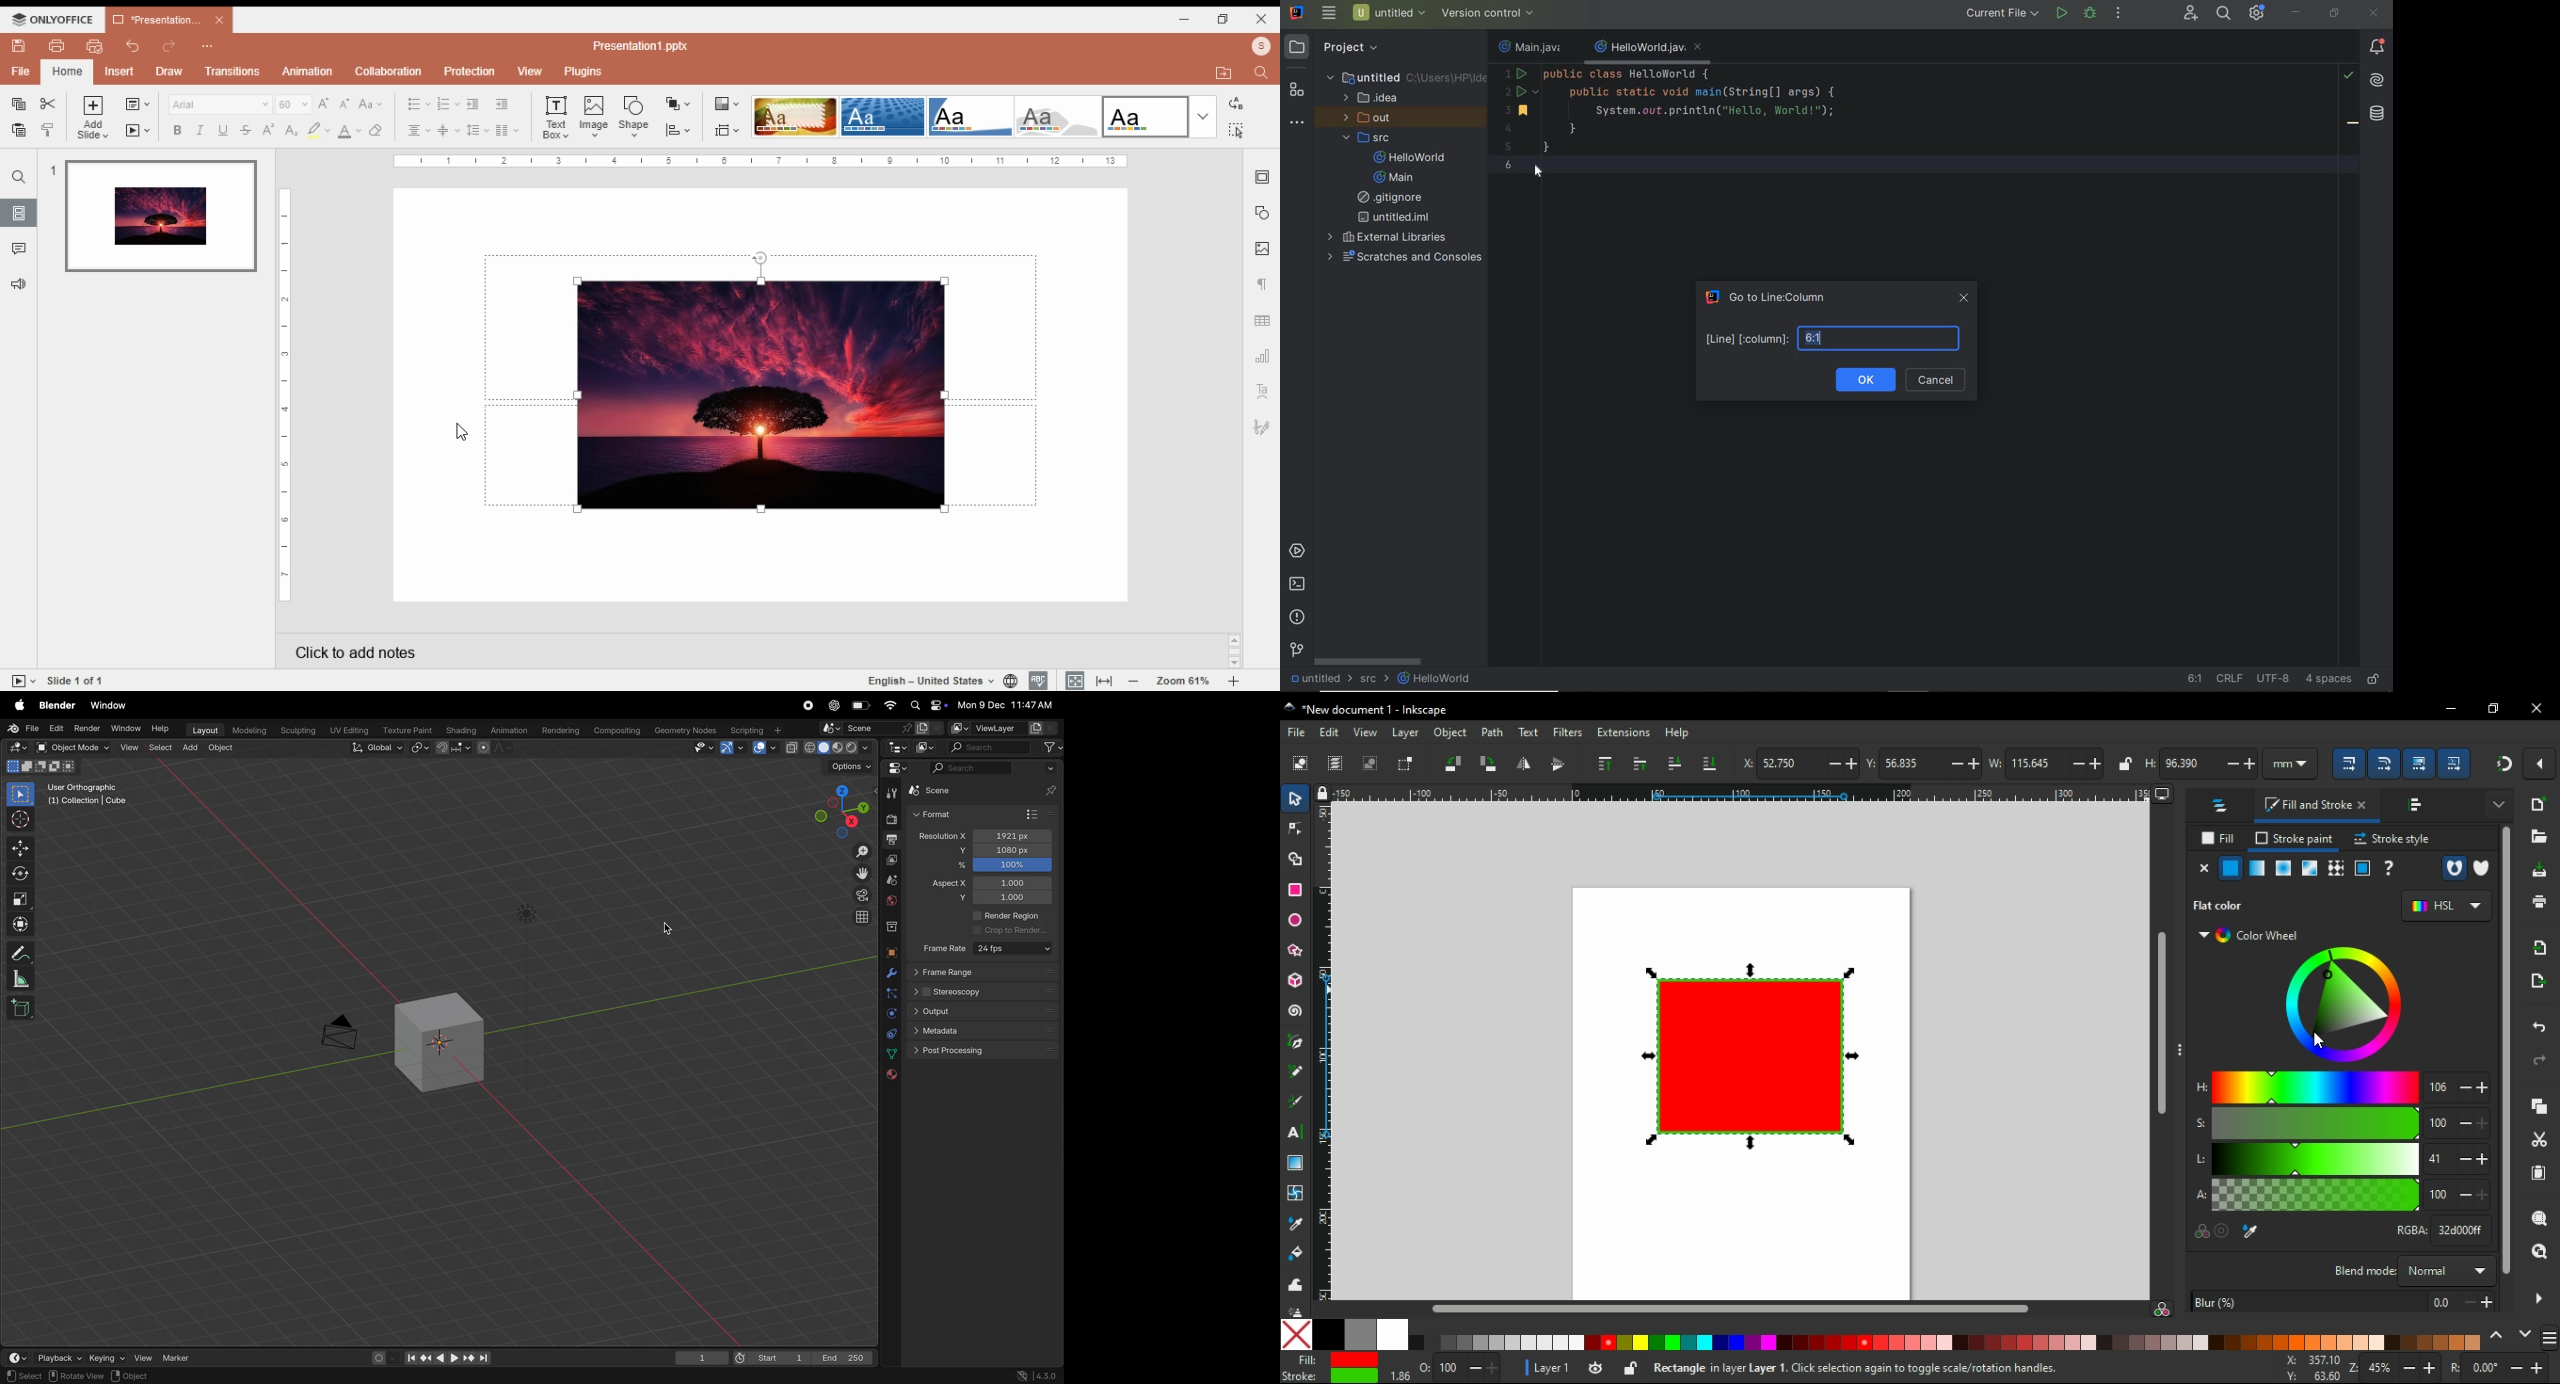 Image resolution: width=2576 pixels, height=1400 pixels. I want to click on fill rule, so click(2480, 869).